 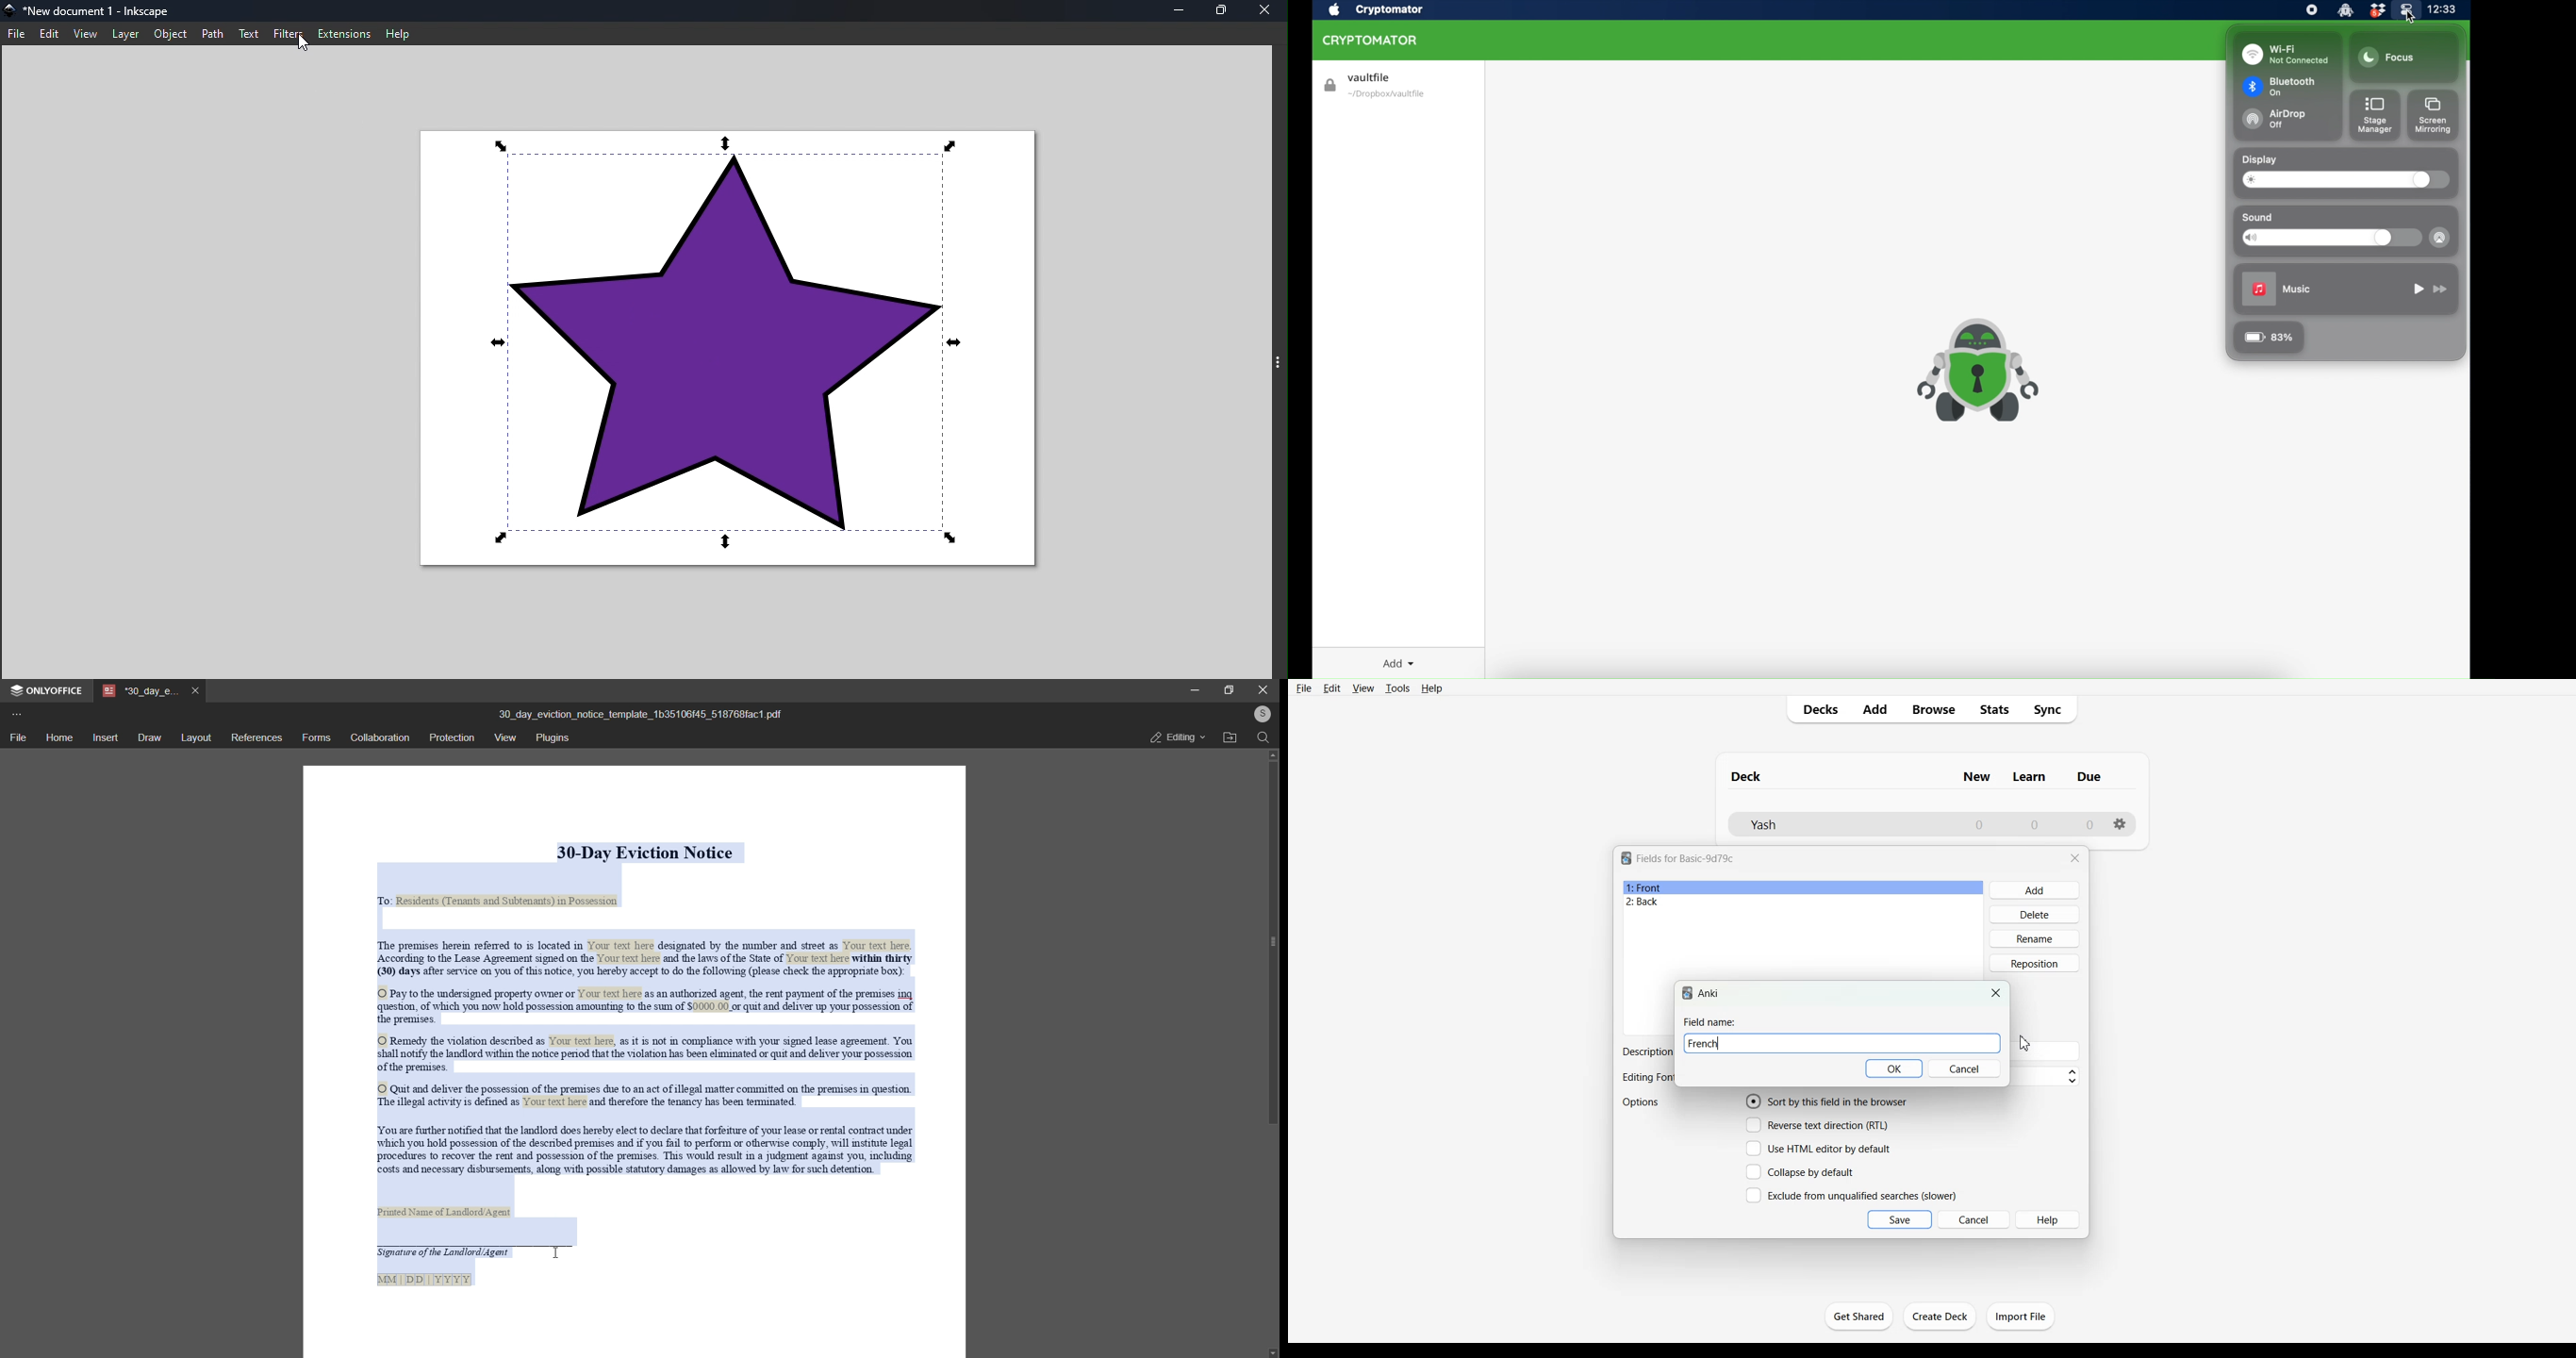 What do you see at coordinates (255, 738) in the screenshot?
I see `references` at bounding box center [255, 738].